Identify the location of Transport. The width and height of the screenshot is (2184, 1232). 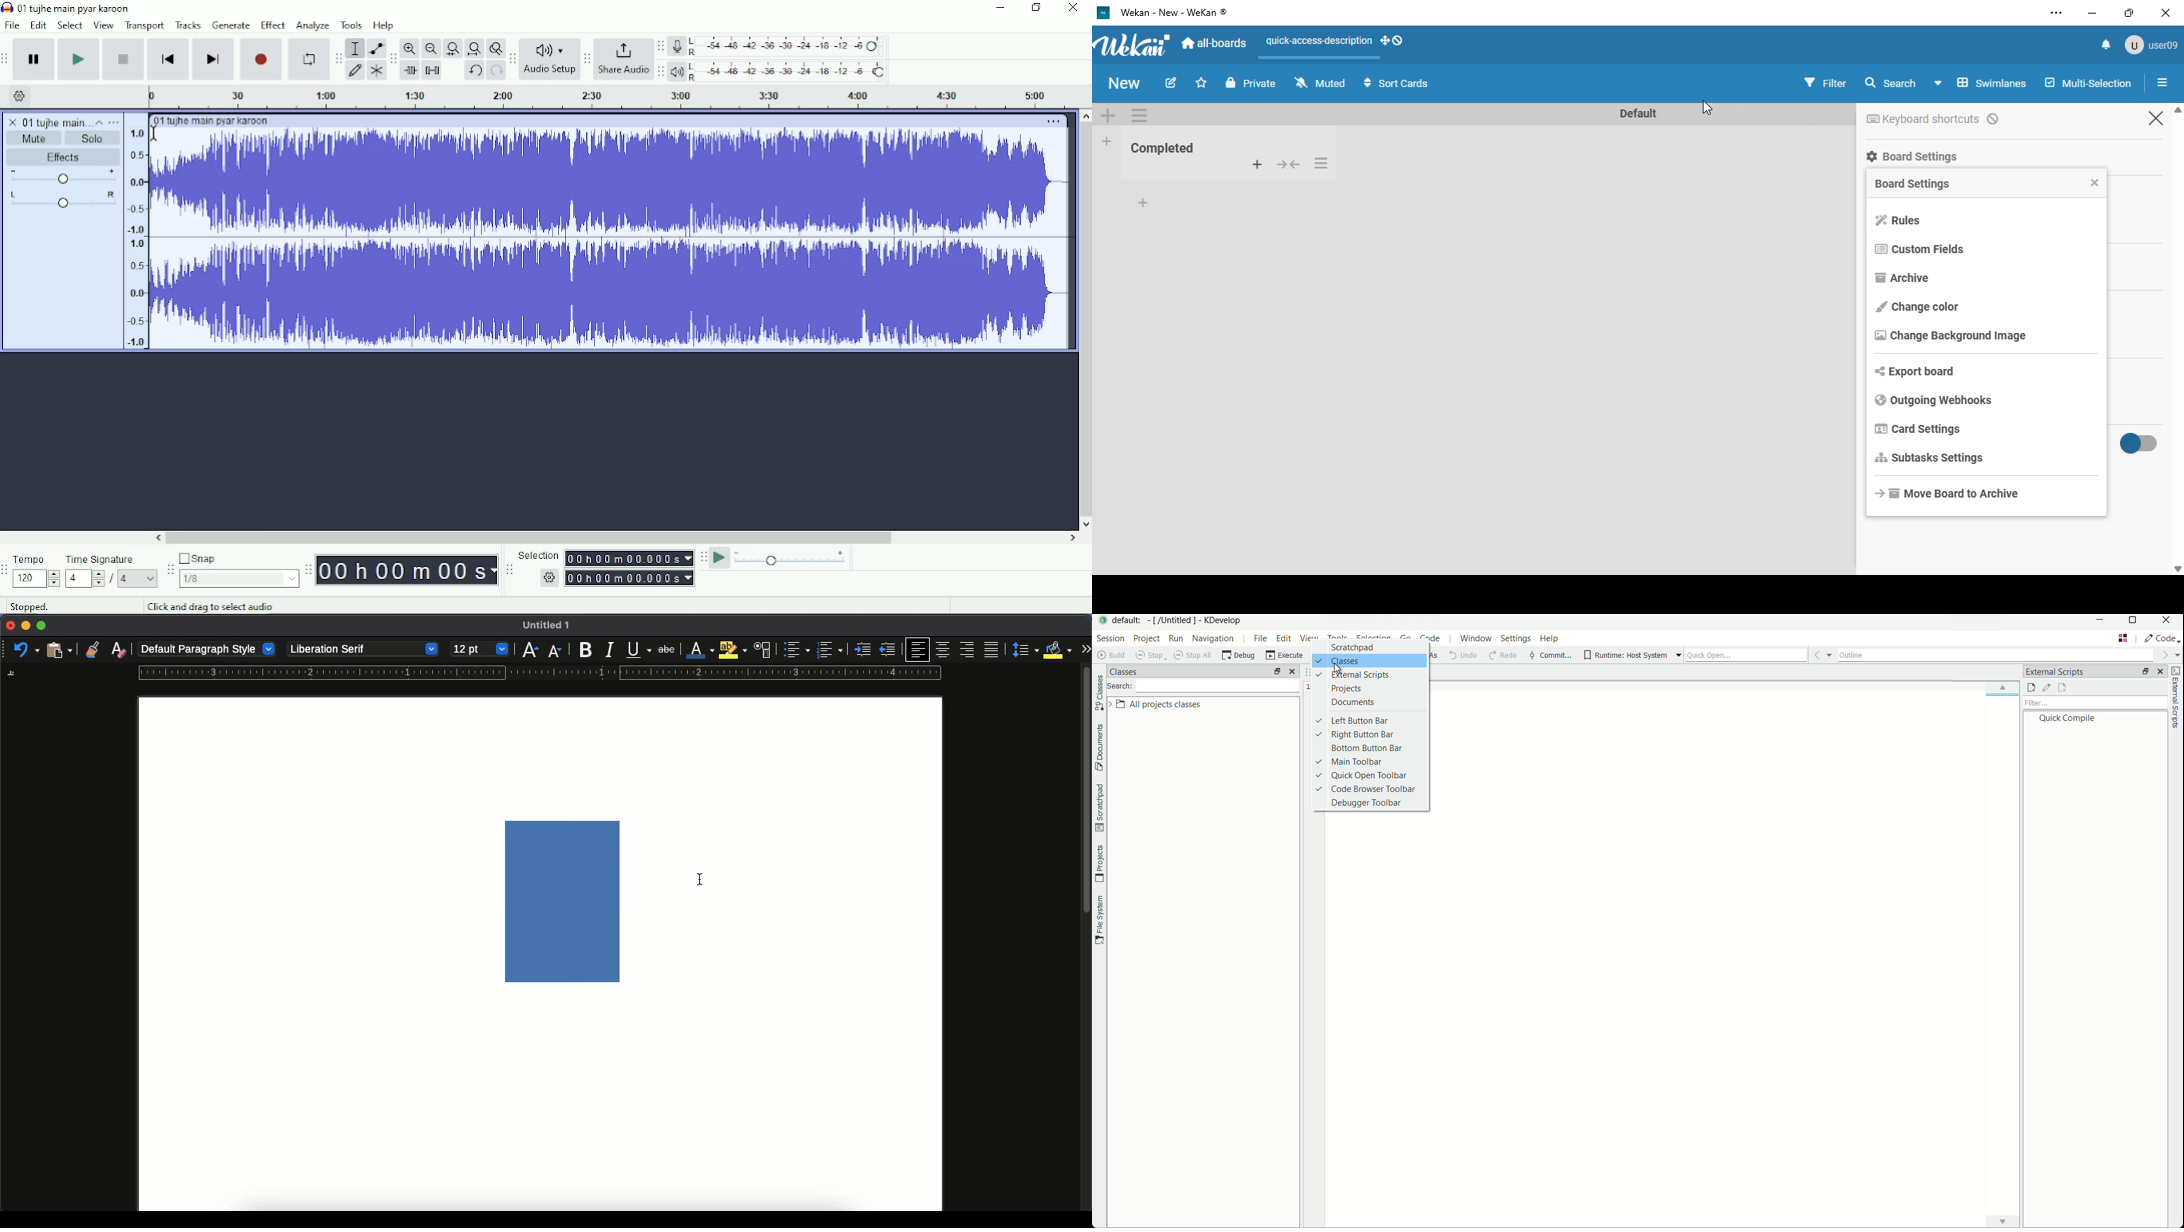
(145, 26).